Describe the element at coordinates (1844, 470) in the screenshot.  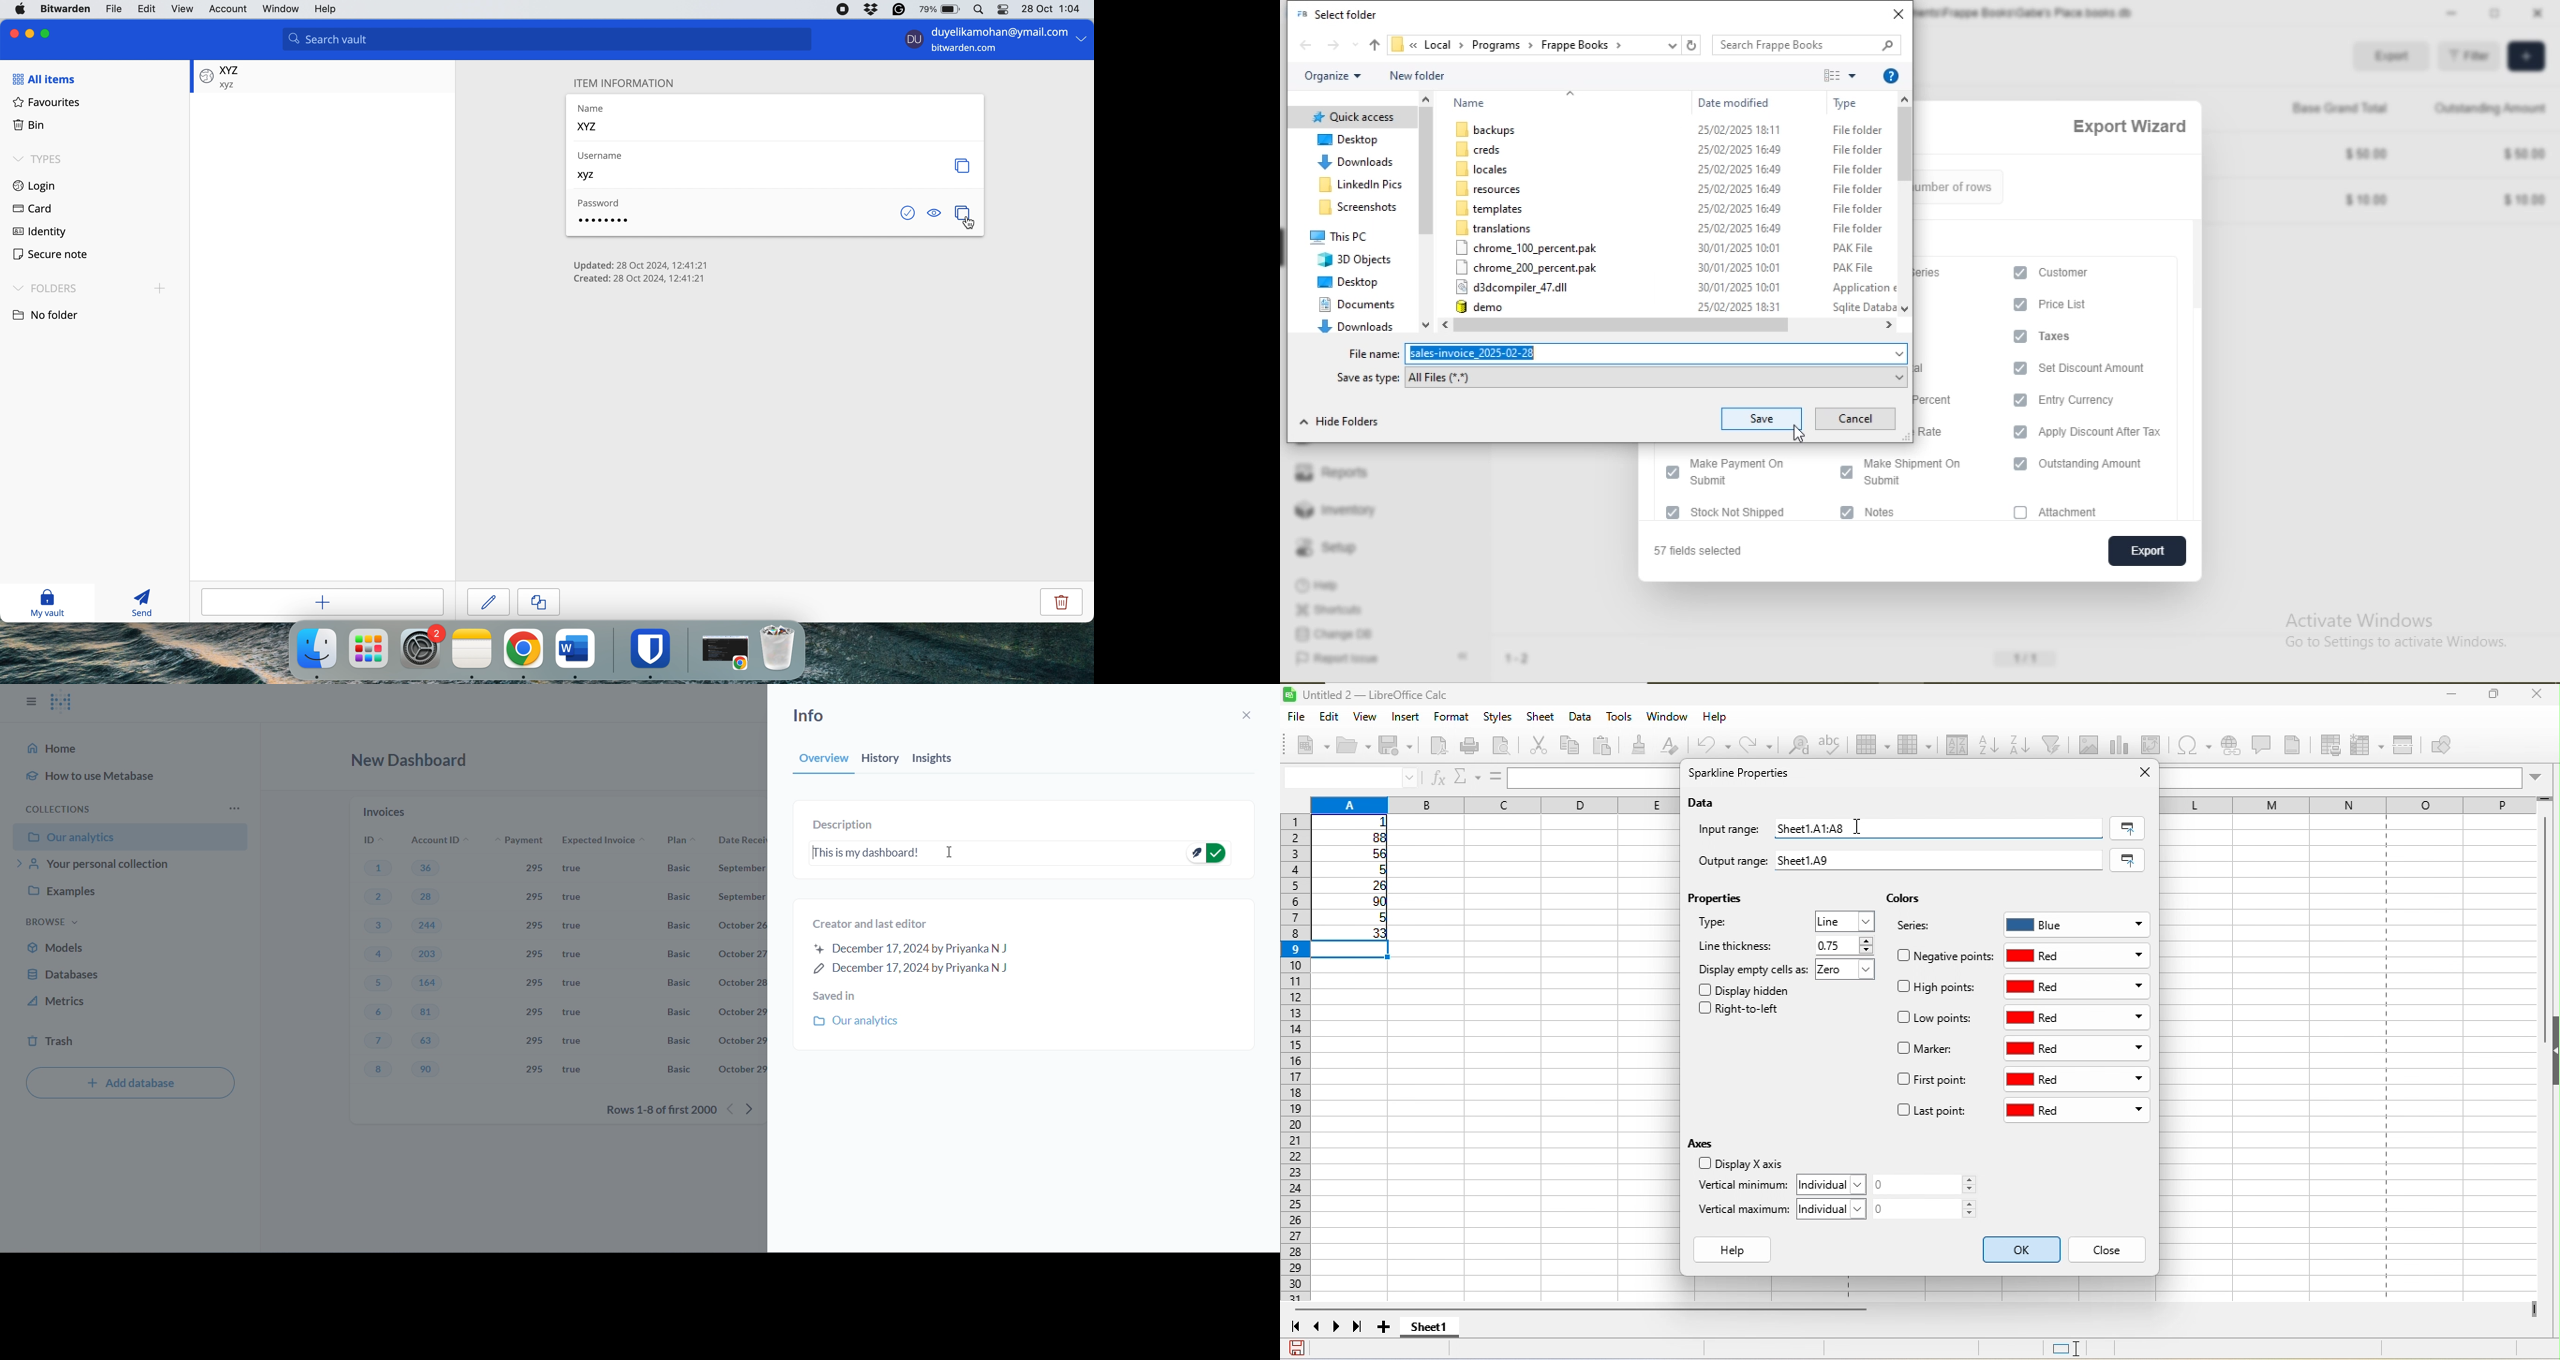
I see `checkbox` at that location.